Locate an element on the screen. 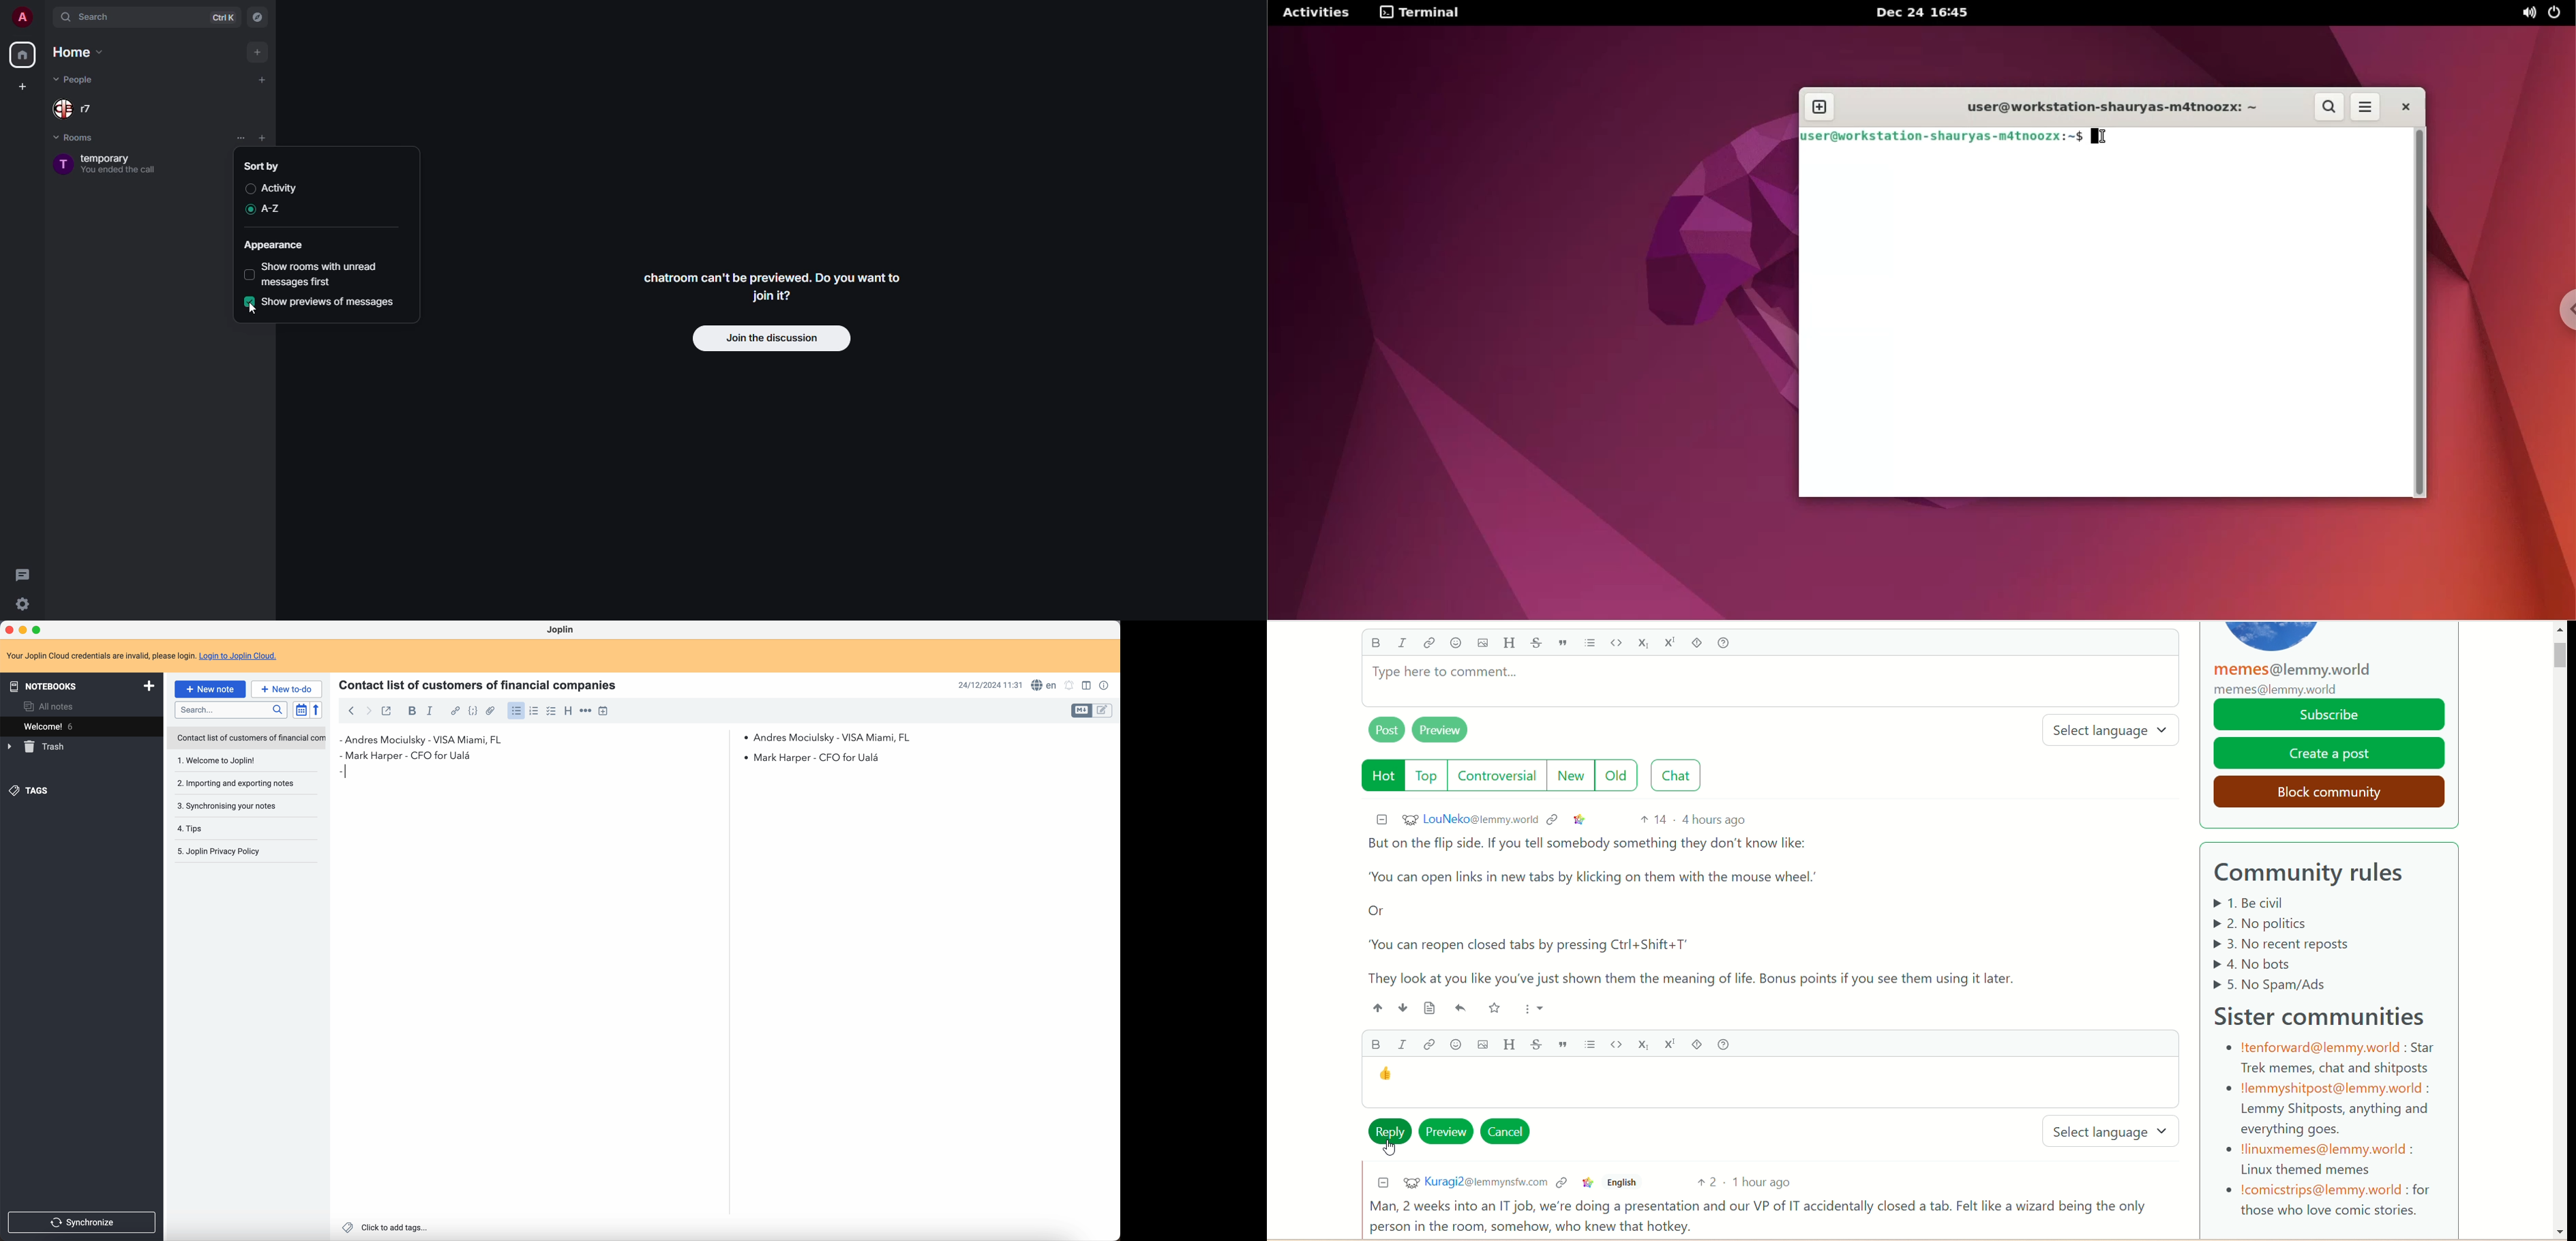 The height and width of the screenshot is (1260, 2576). 3. Synchronising your notes is located at coordinates (230, 805).